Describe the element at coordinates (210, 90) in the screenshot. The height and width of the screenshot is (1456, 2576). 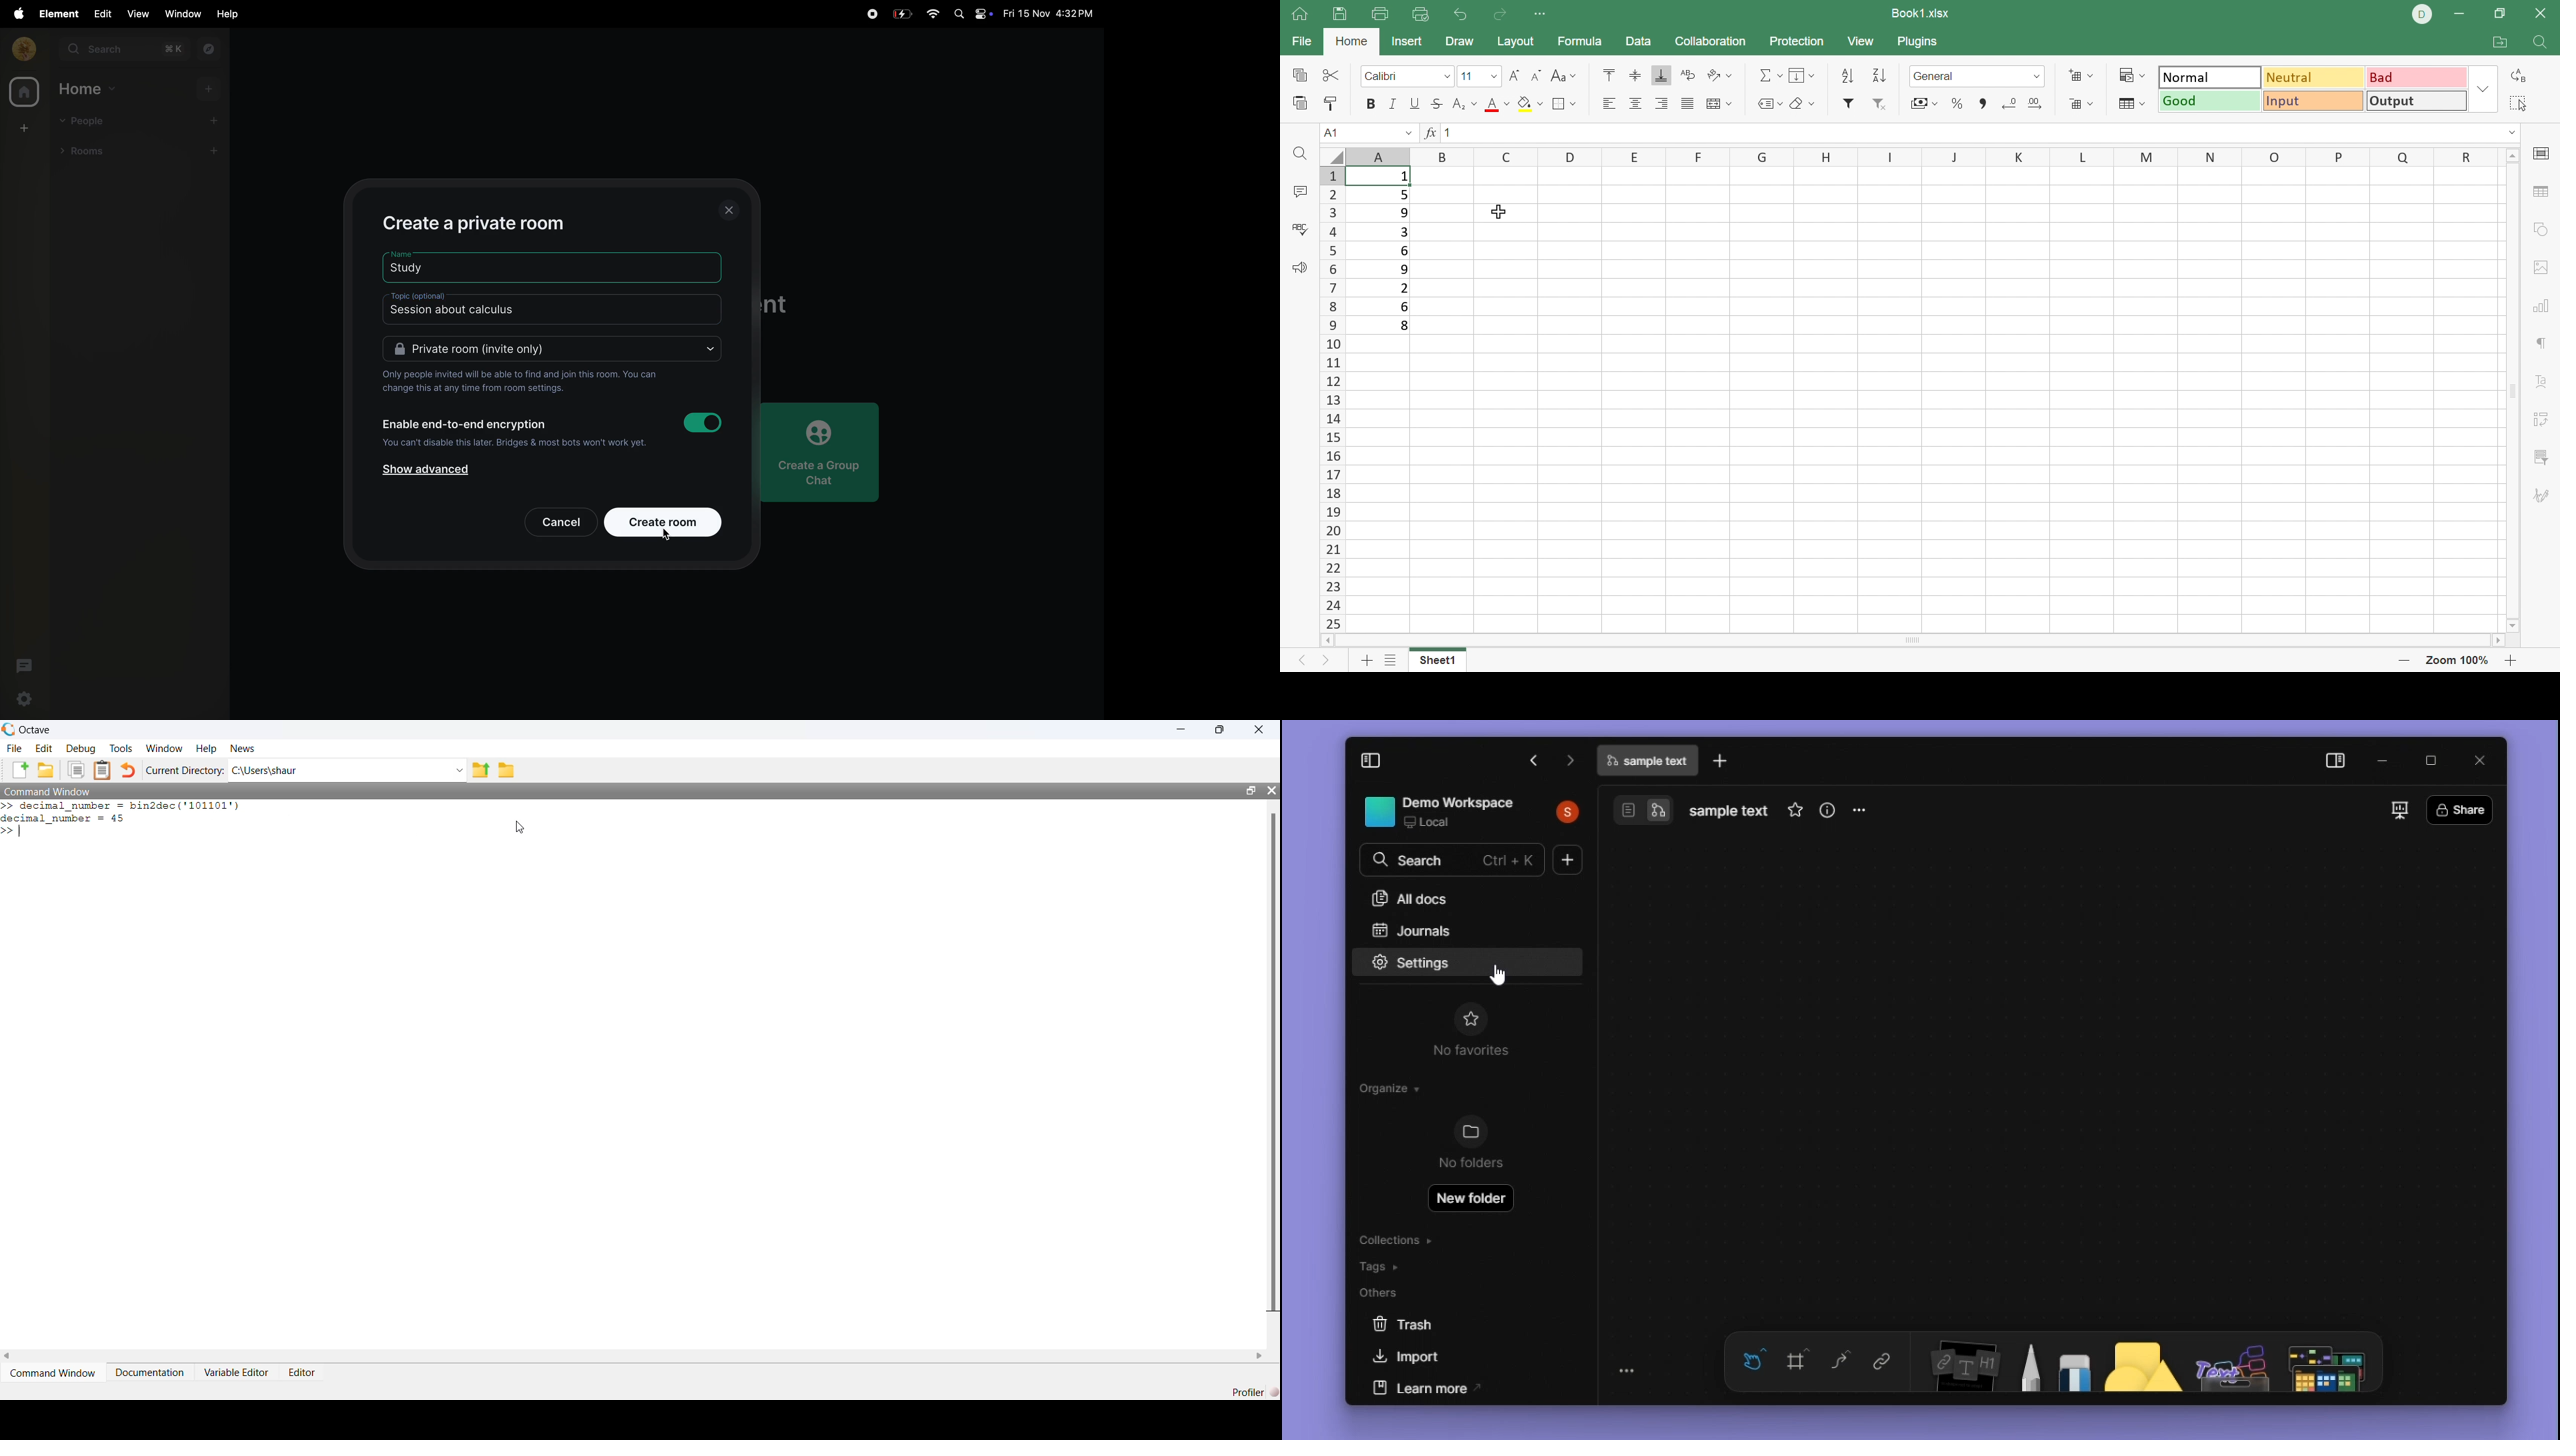
I see `add` at that location.